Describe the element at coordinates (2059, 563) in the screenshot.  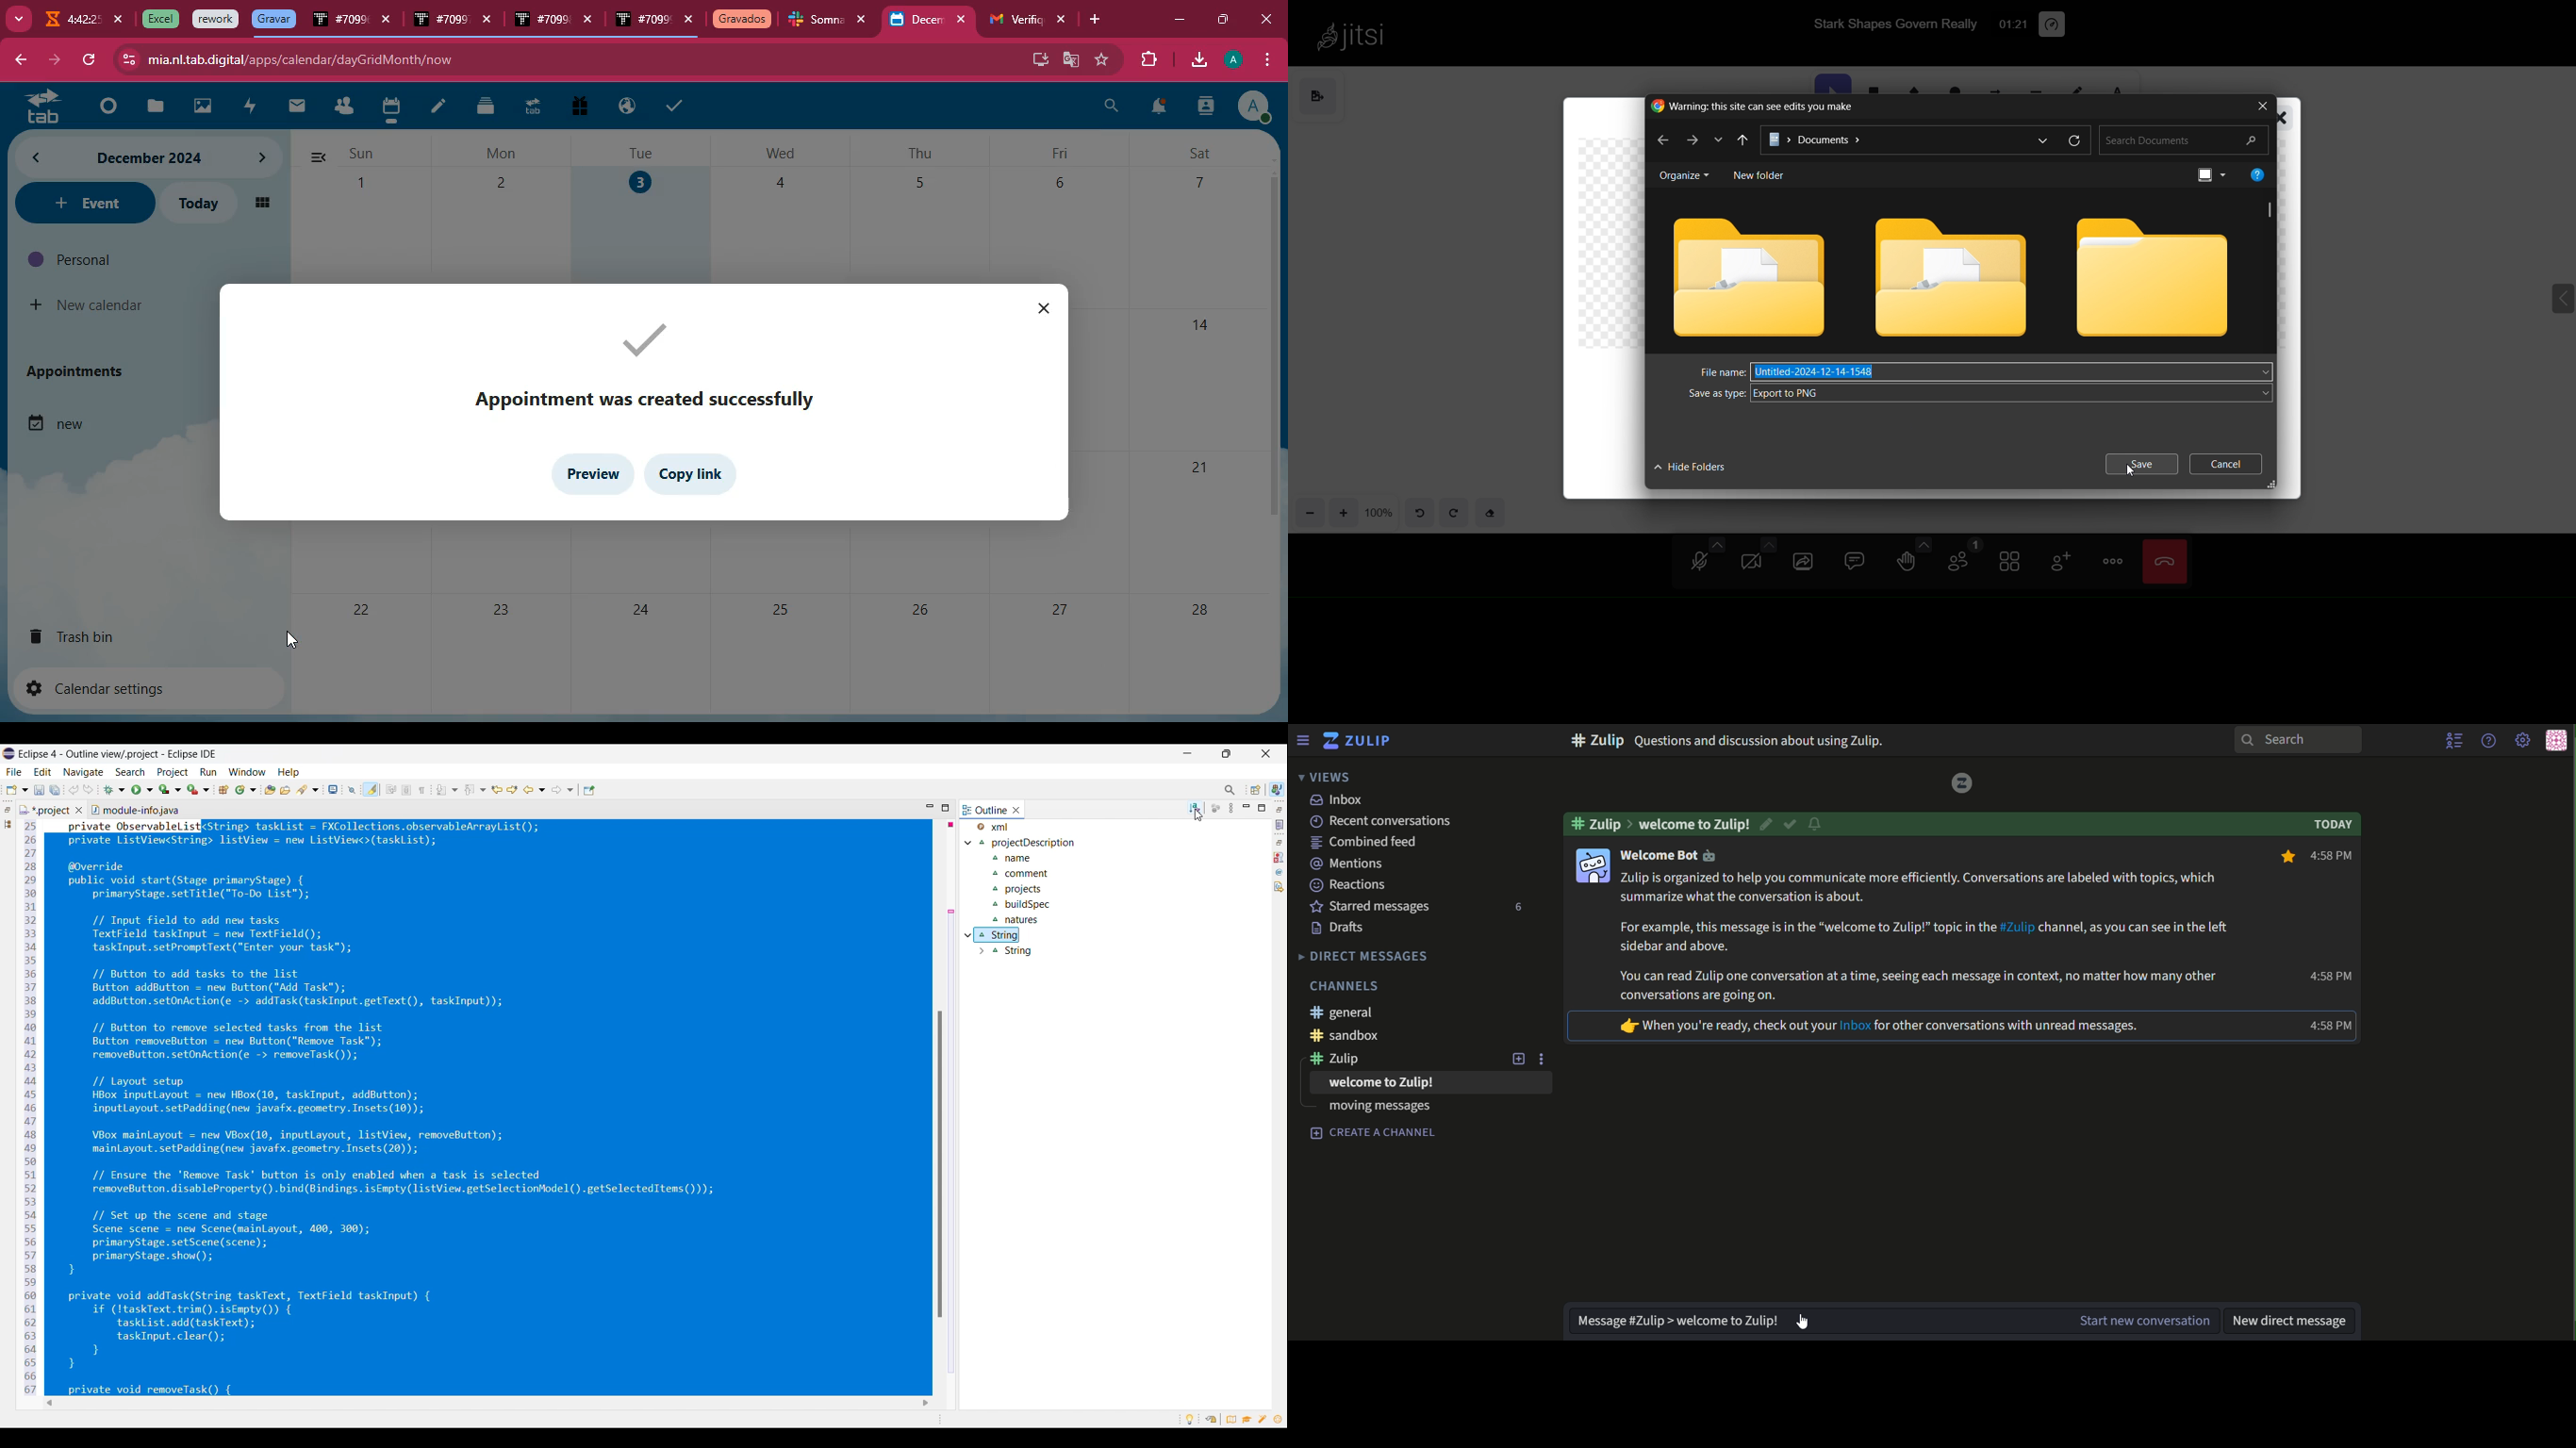
I see `invite people` at that location.